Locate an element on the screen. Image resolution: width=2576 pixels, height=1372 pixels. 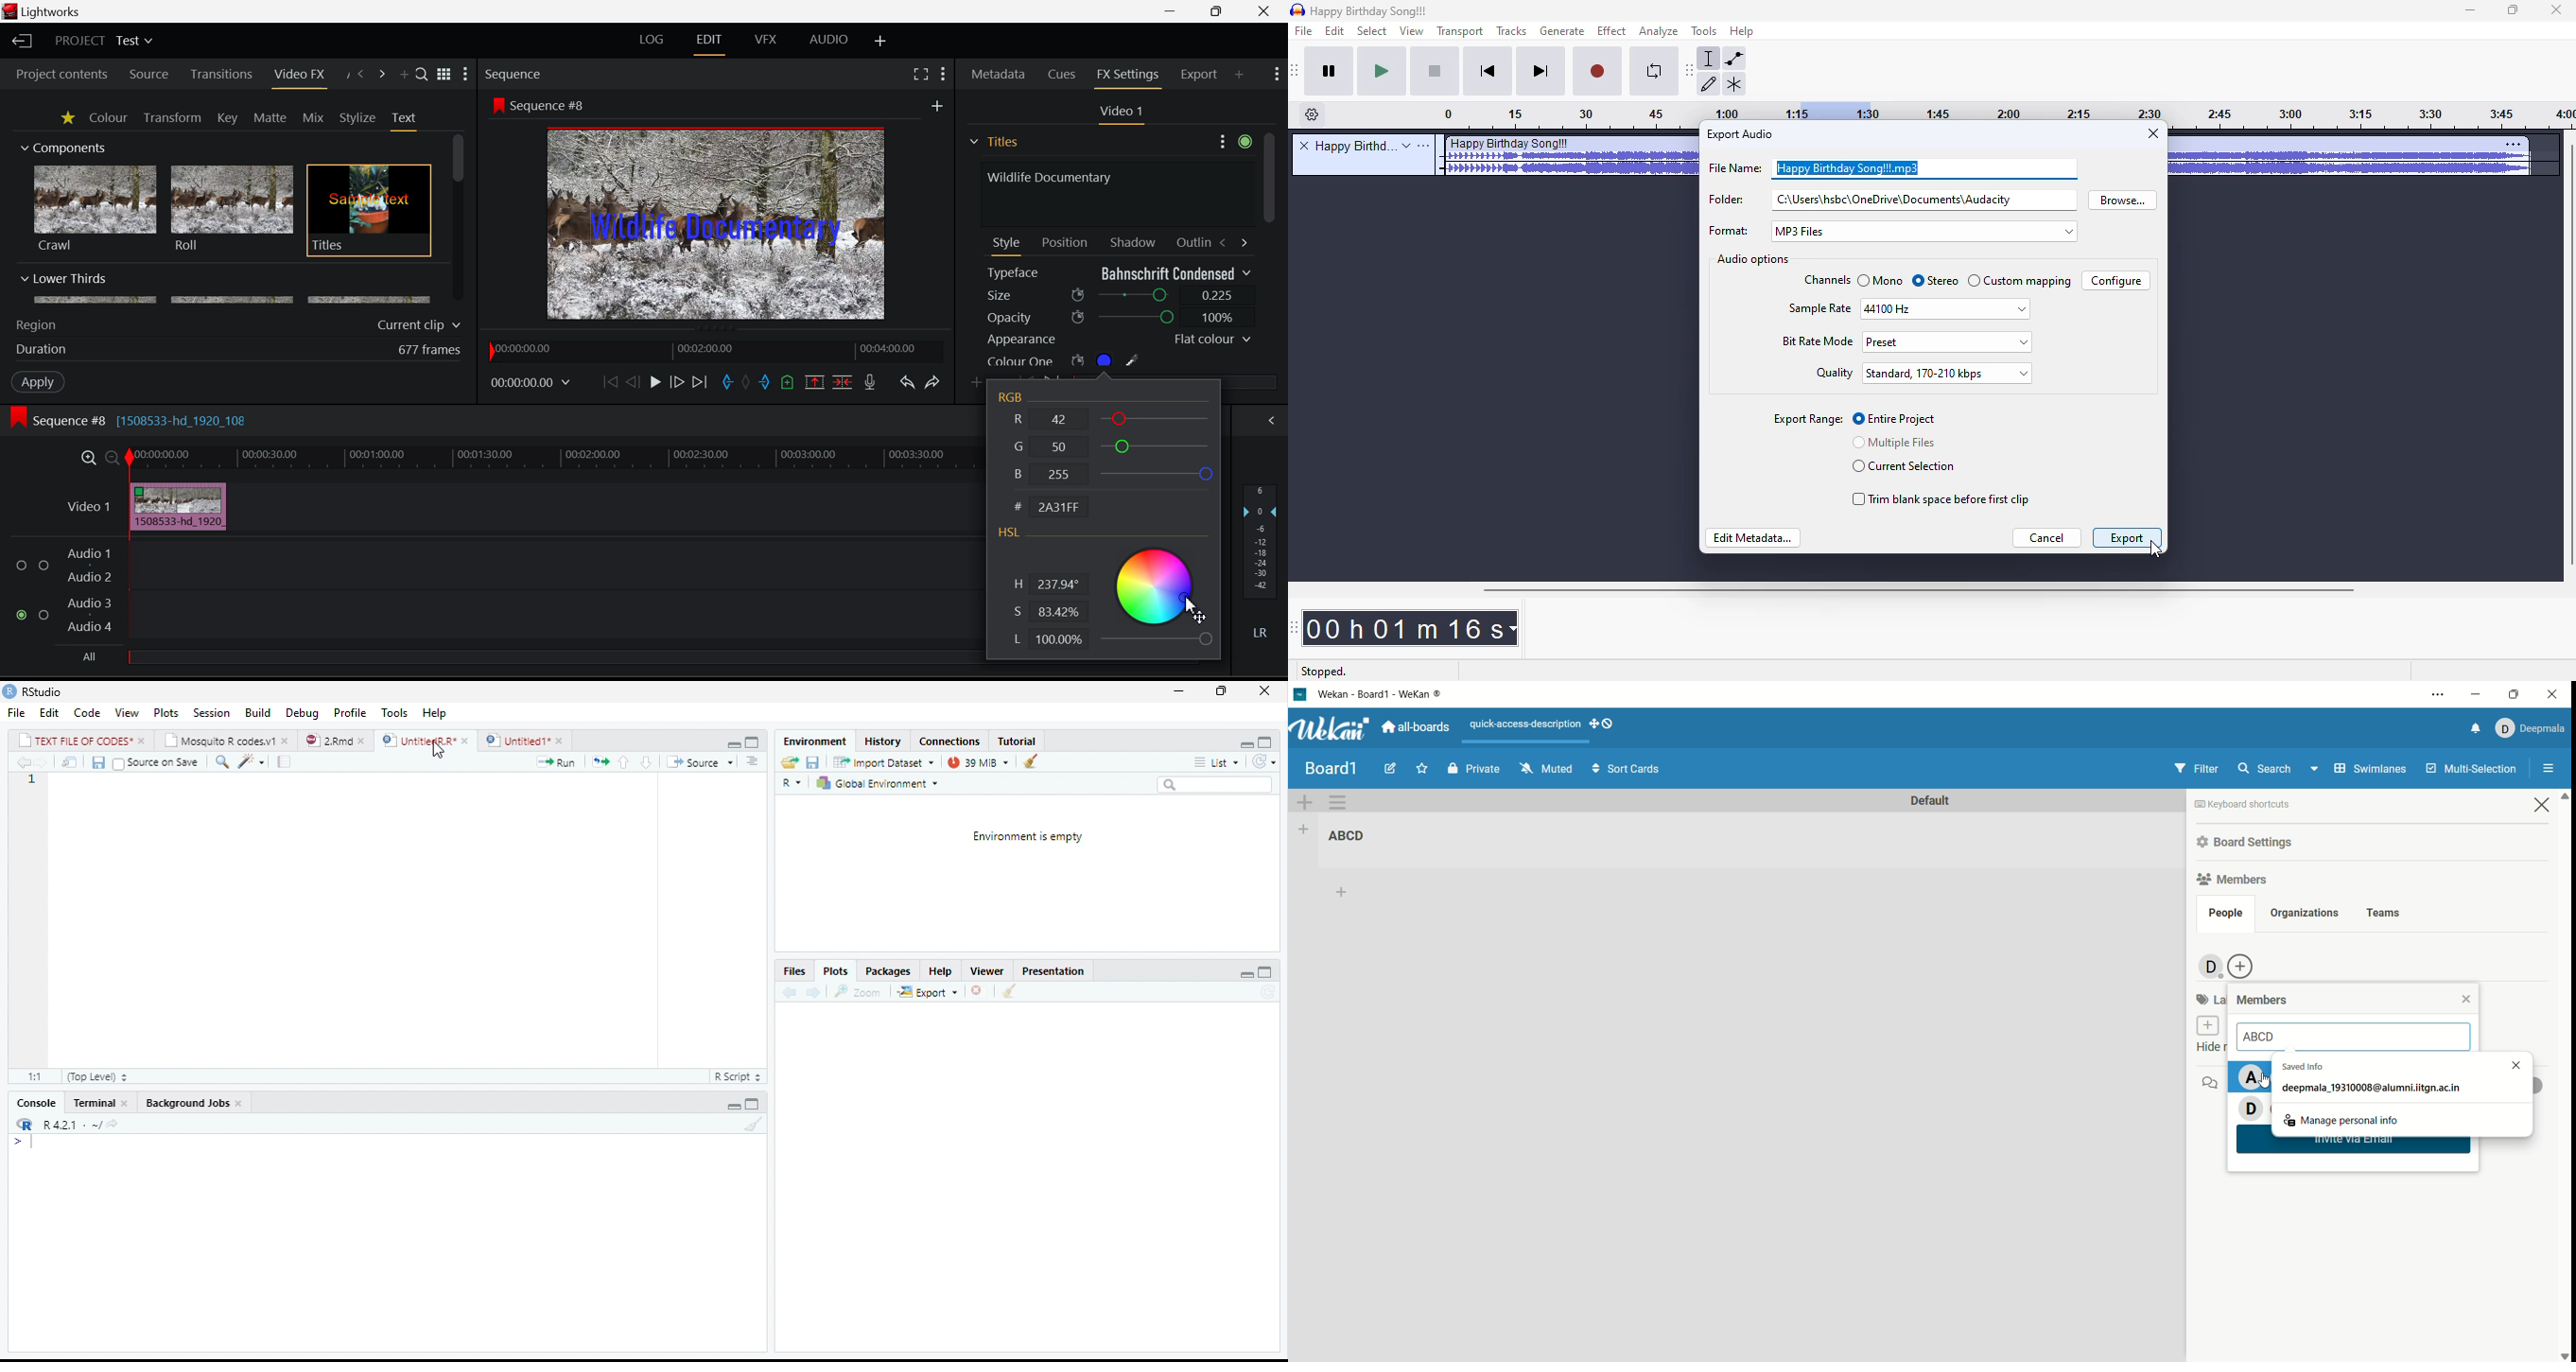
Zoom is located at coordinates (859, 990).